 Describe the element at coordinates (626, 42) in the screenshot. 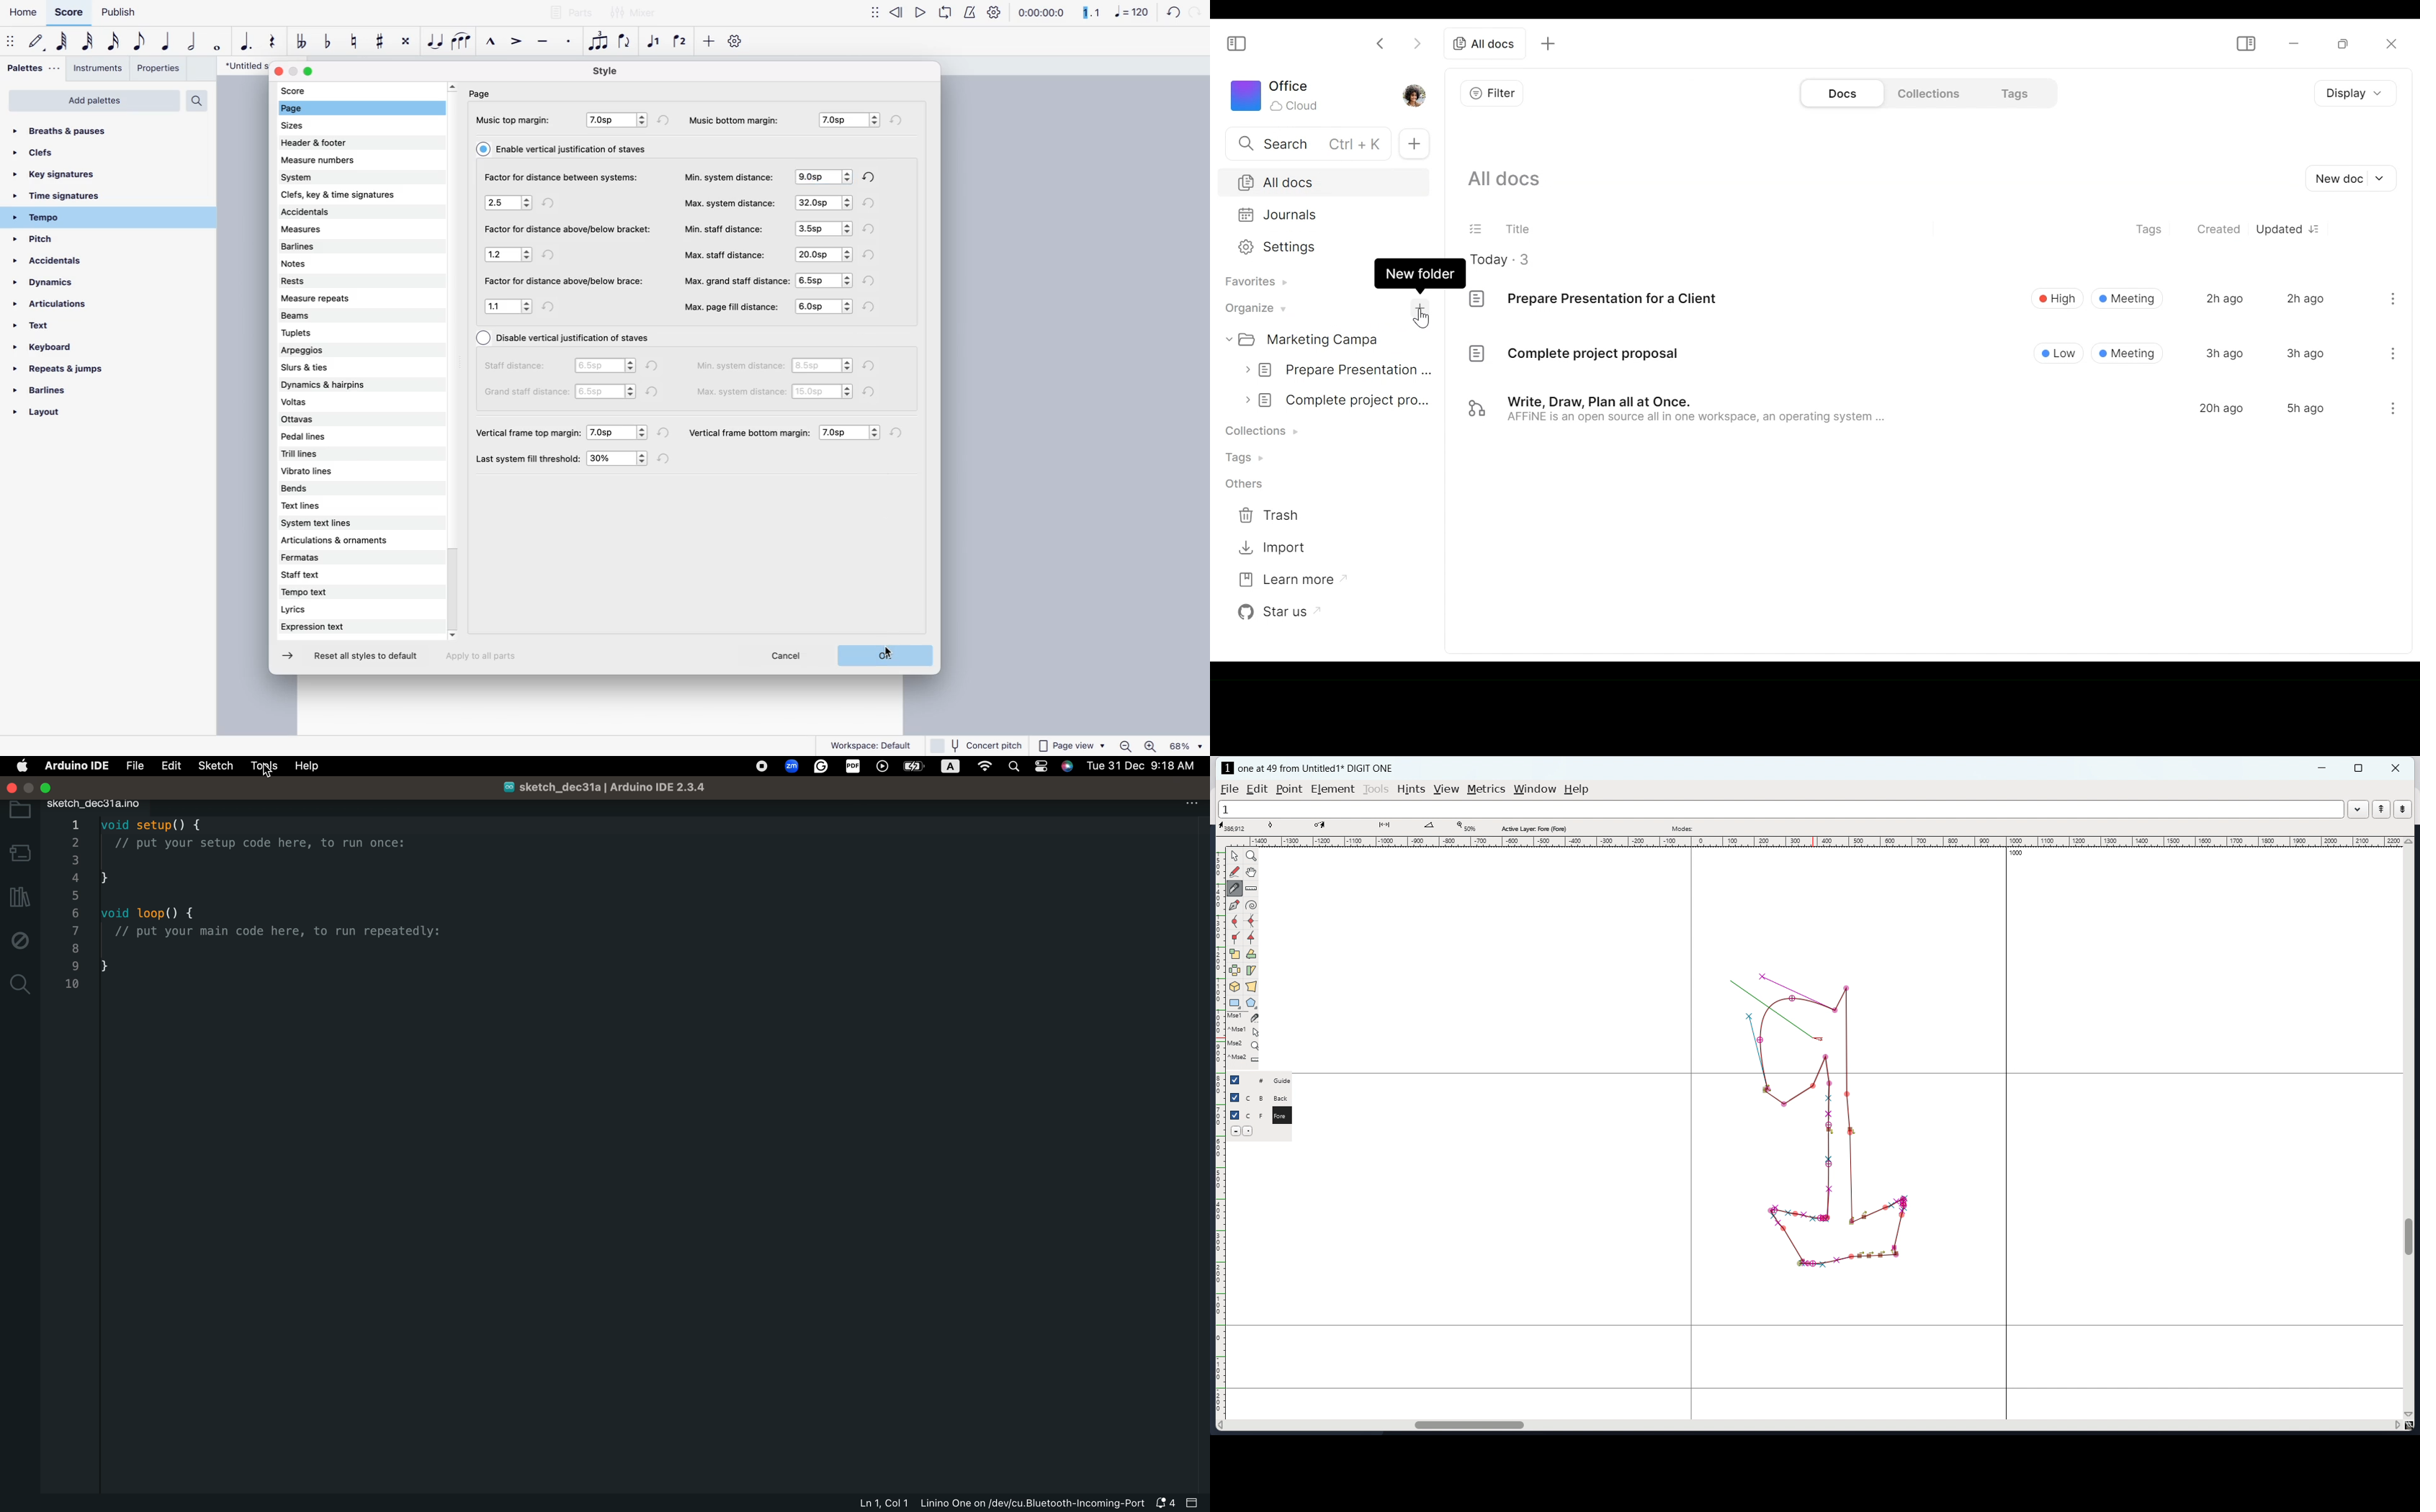

I see `flip direction` at that location.